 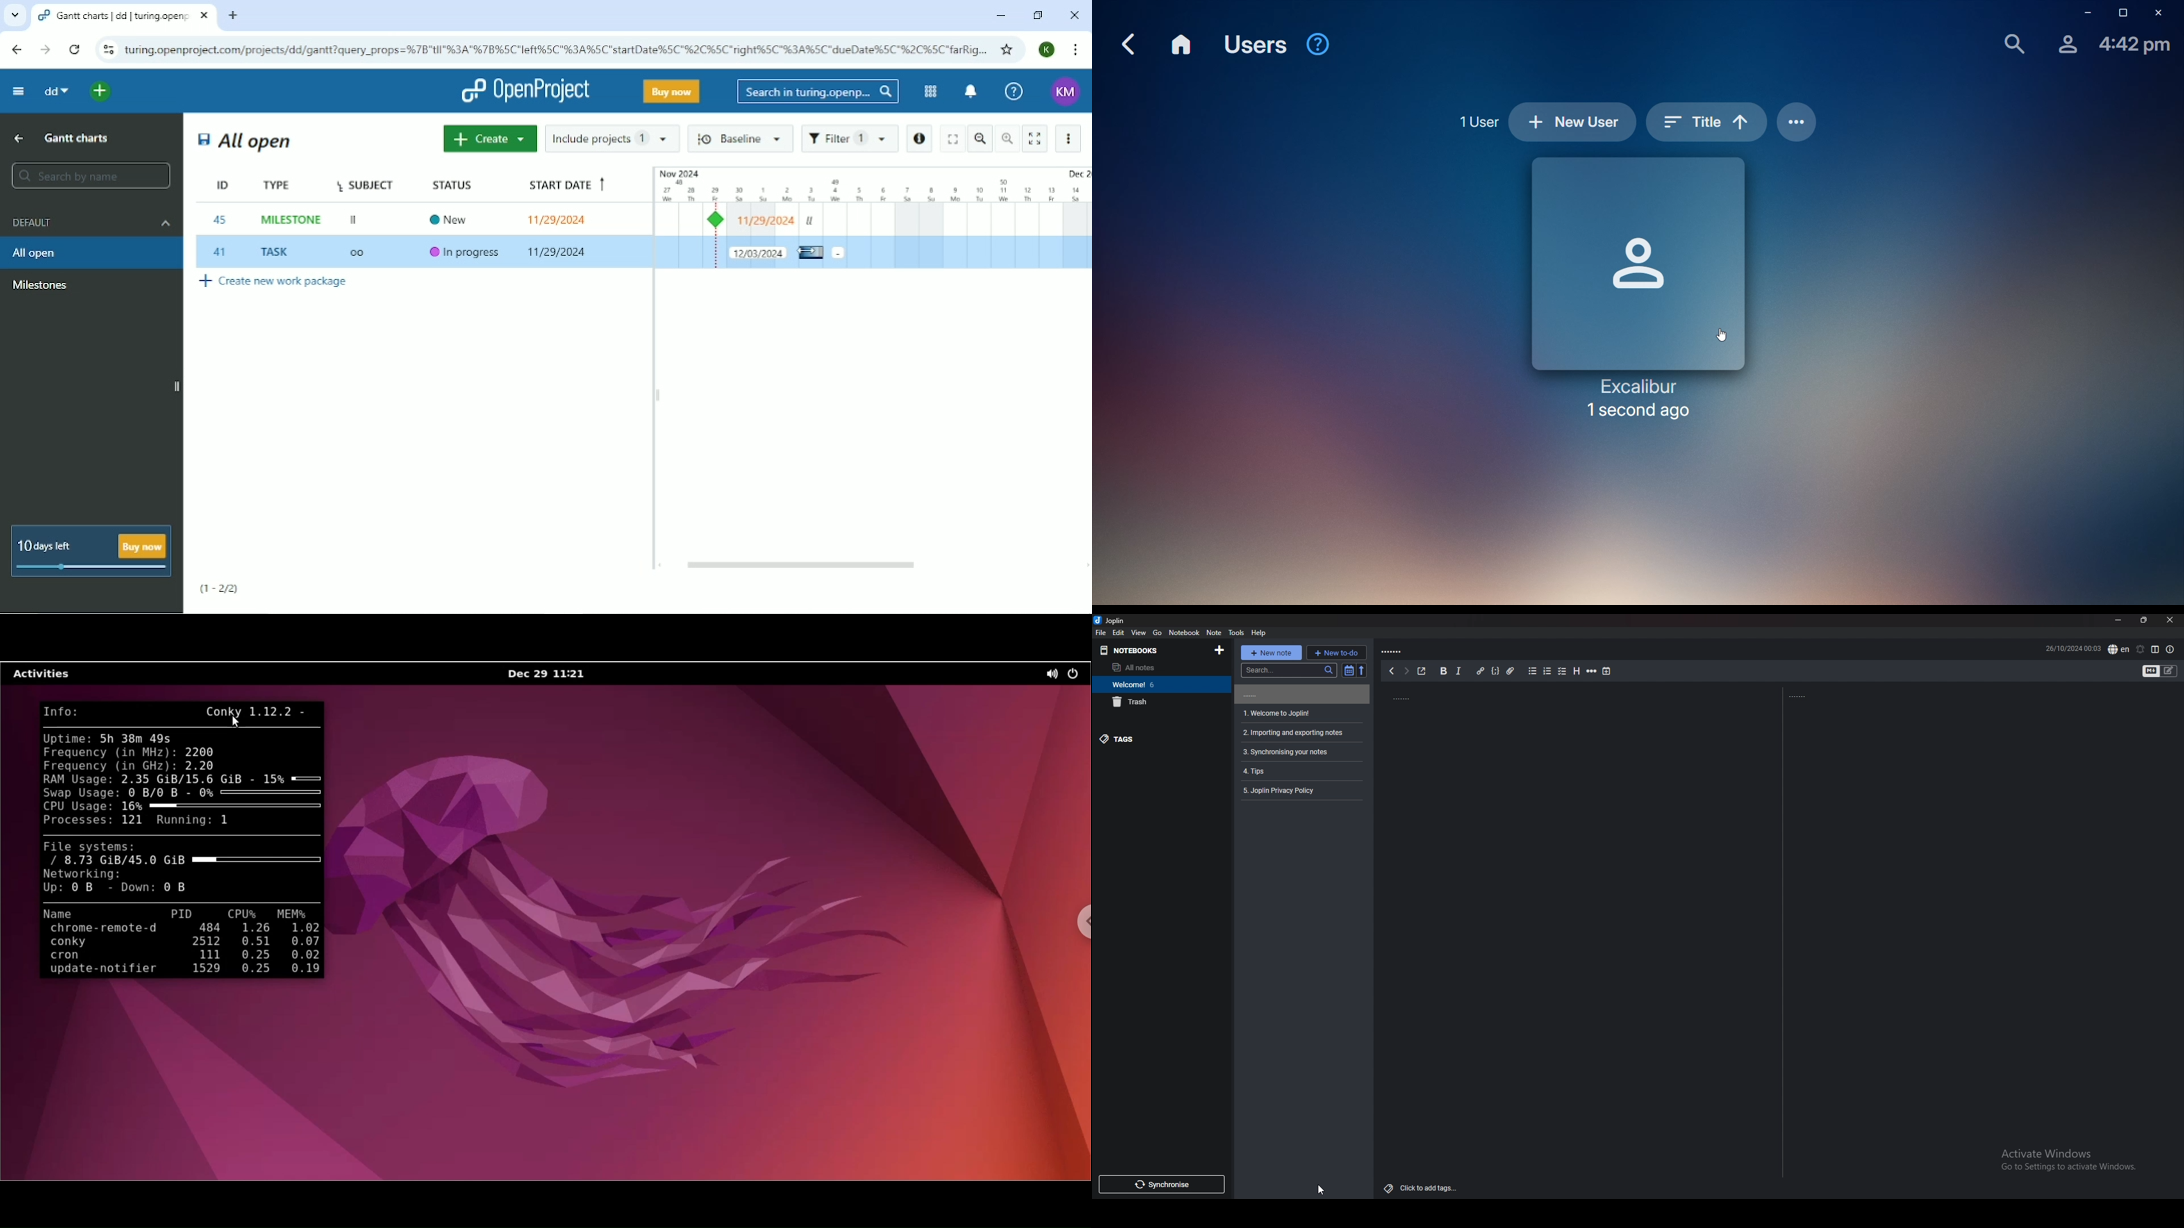 I want to click on dd, so click(x=54, y=90).